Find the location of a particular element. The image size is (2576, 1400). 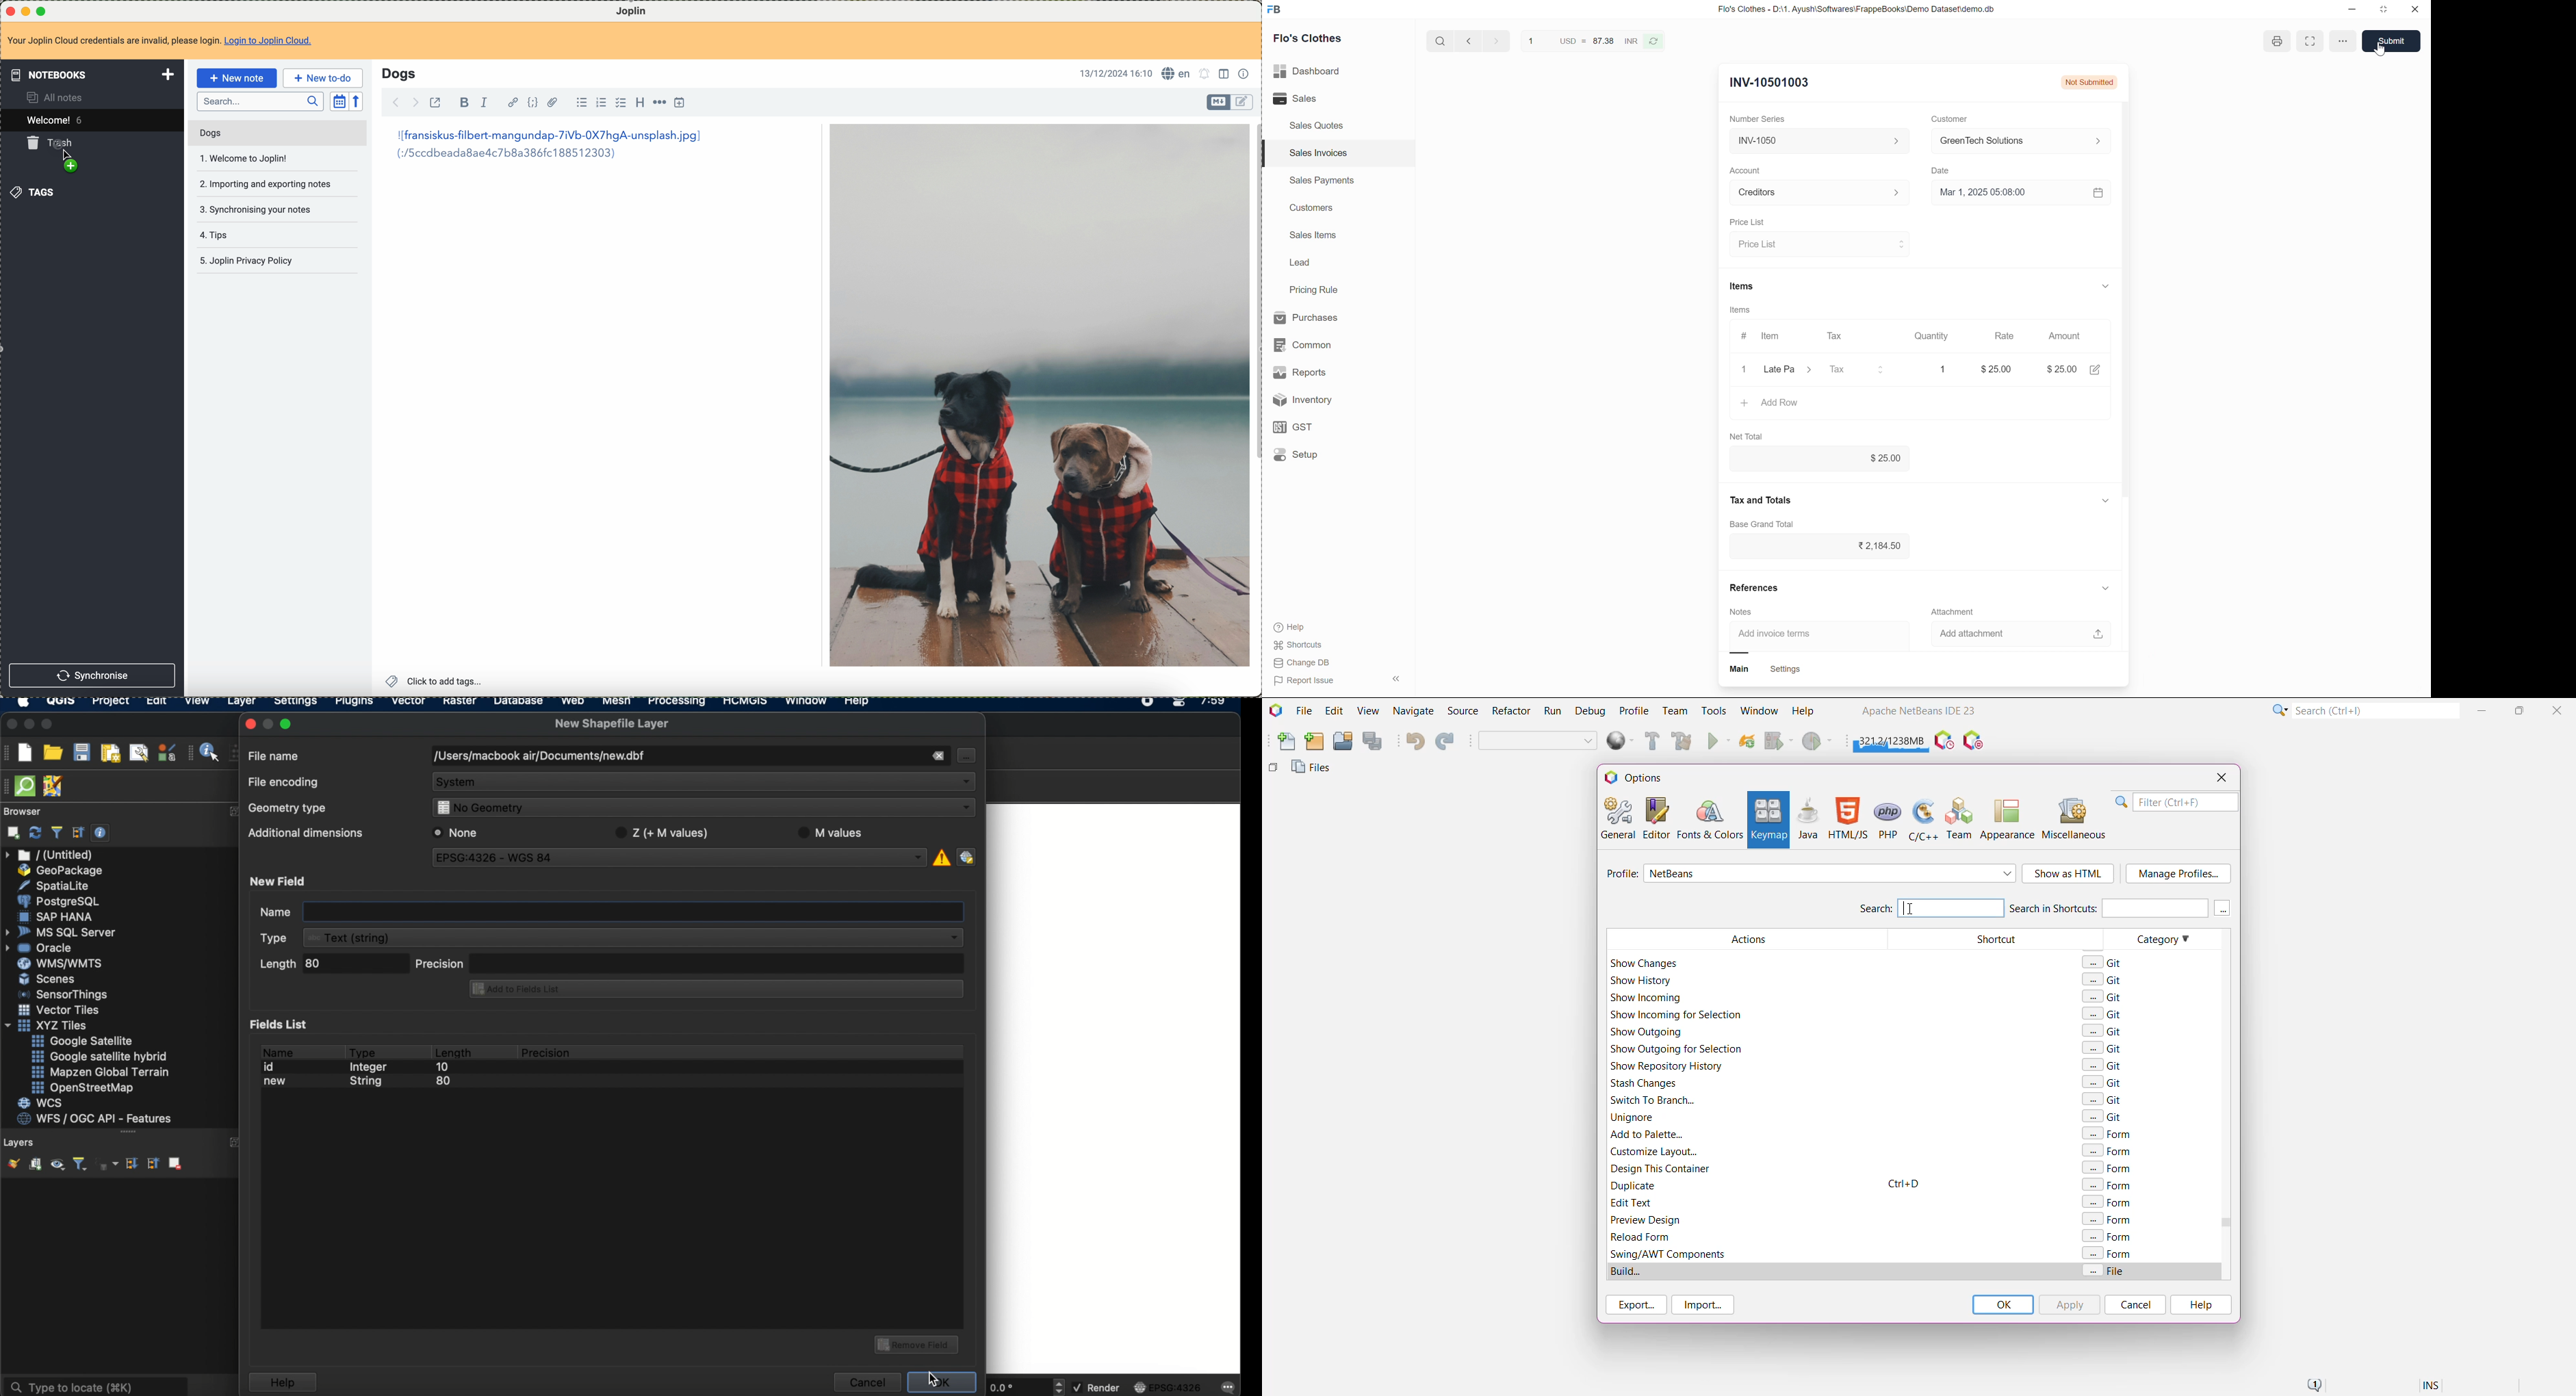

# is located at coordinates (1741, 336).